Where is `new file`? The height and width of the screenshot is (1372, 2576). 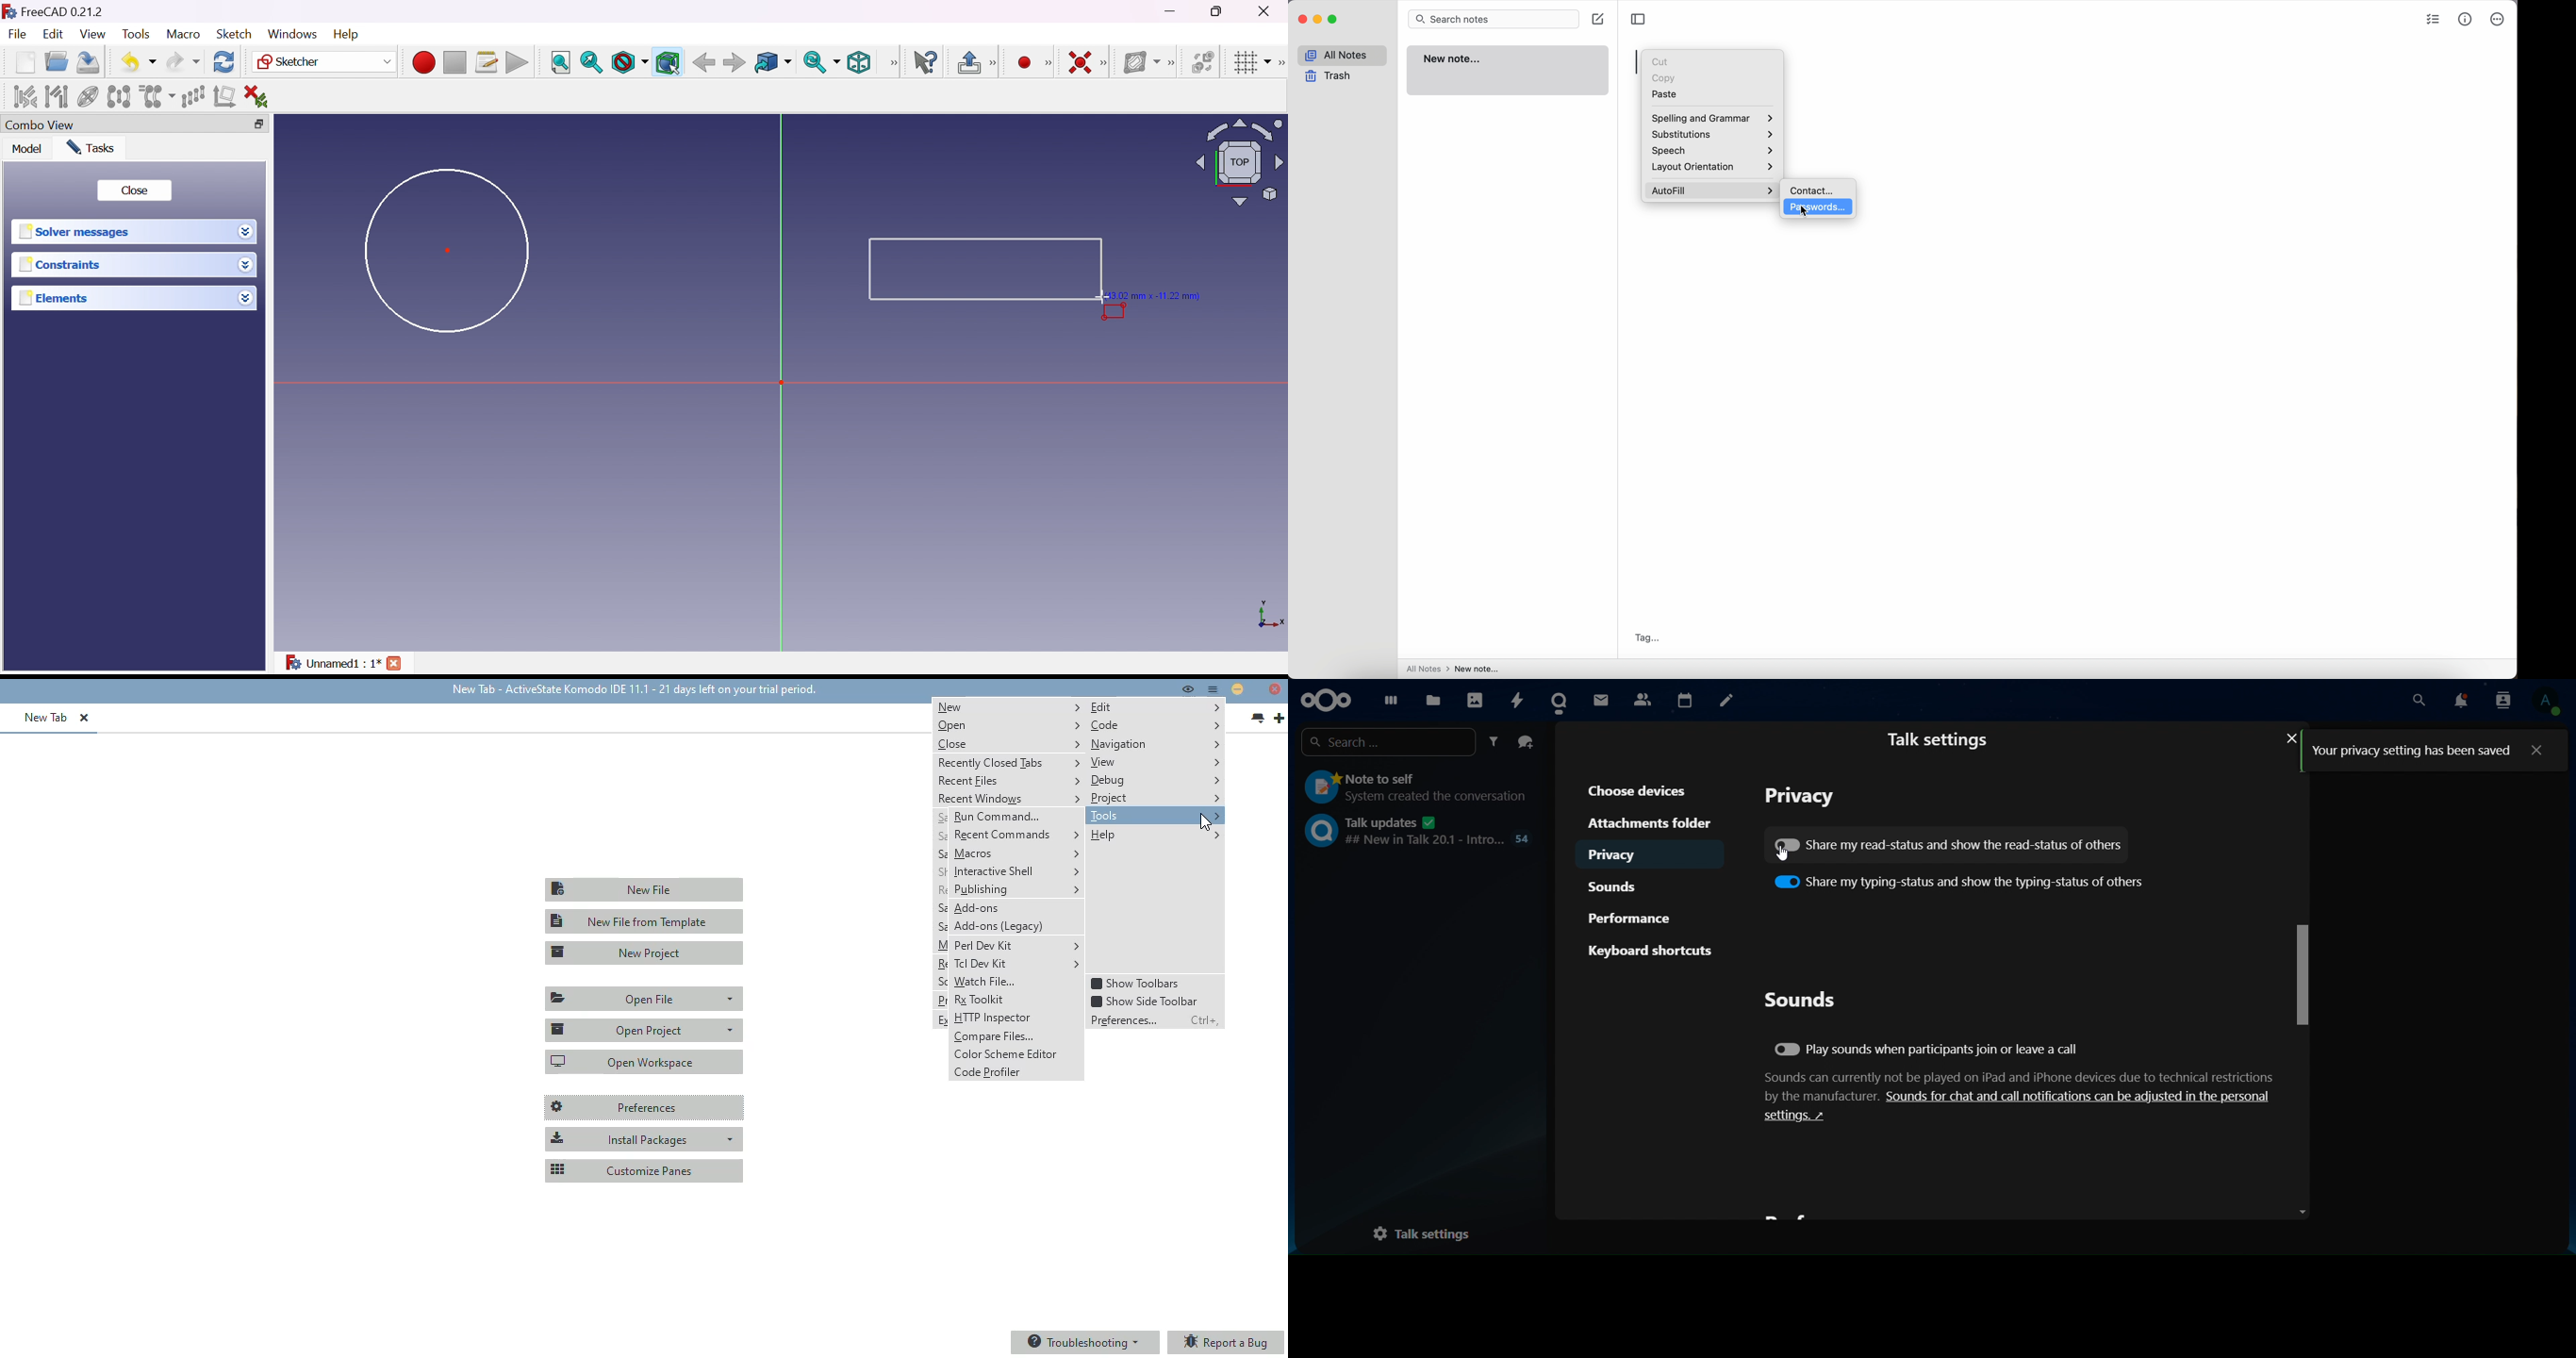 new file is located at coordinates (643, 889).